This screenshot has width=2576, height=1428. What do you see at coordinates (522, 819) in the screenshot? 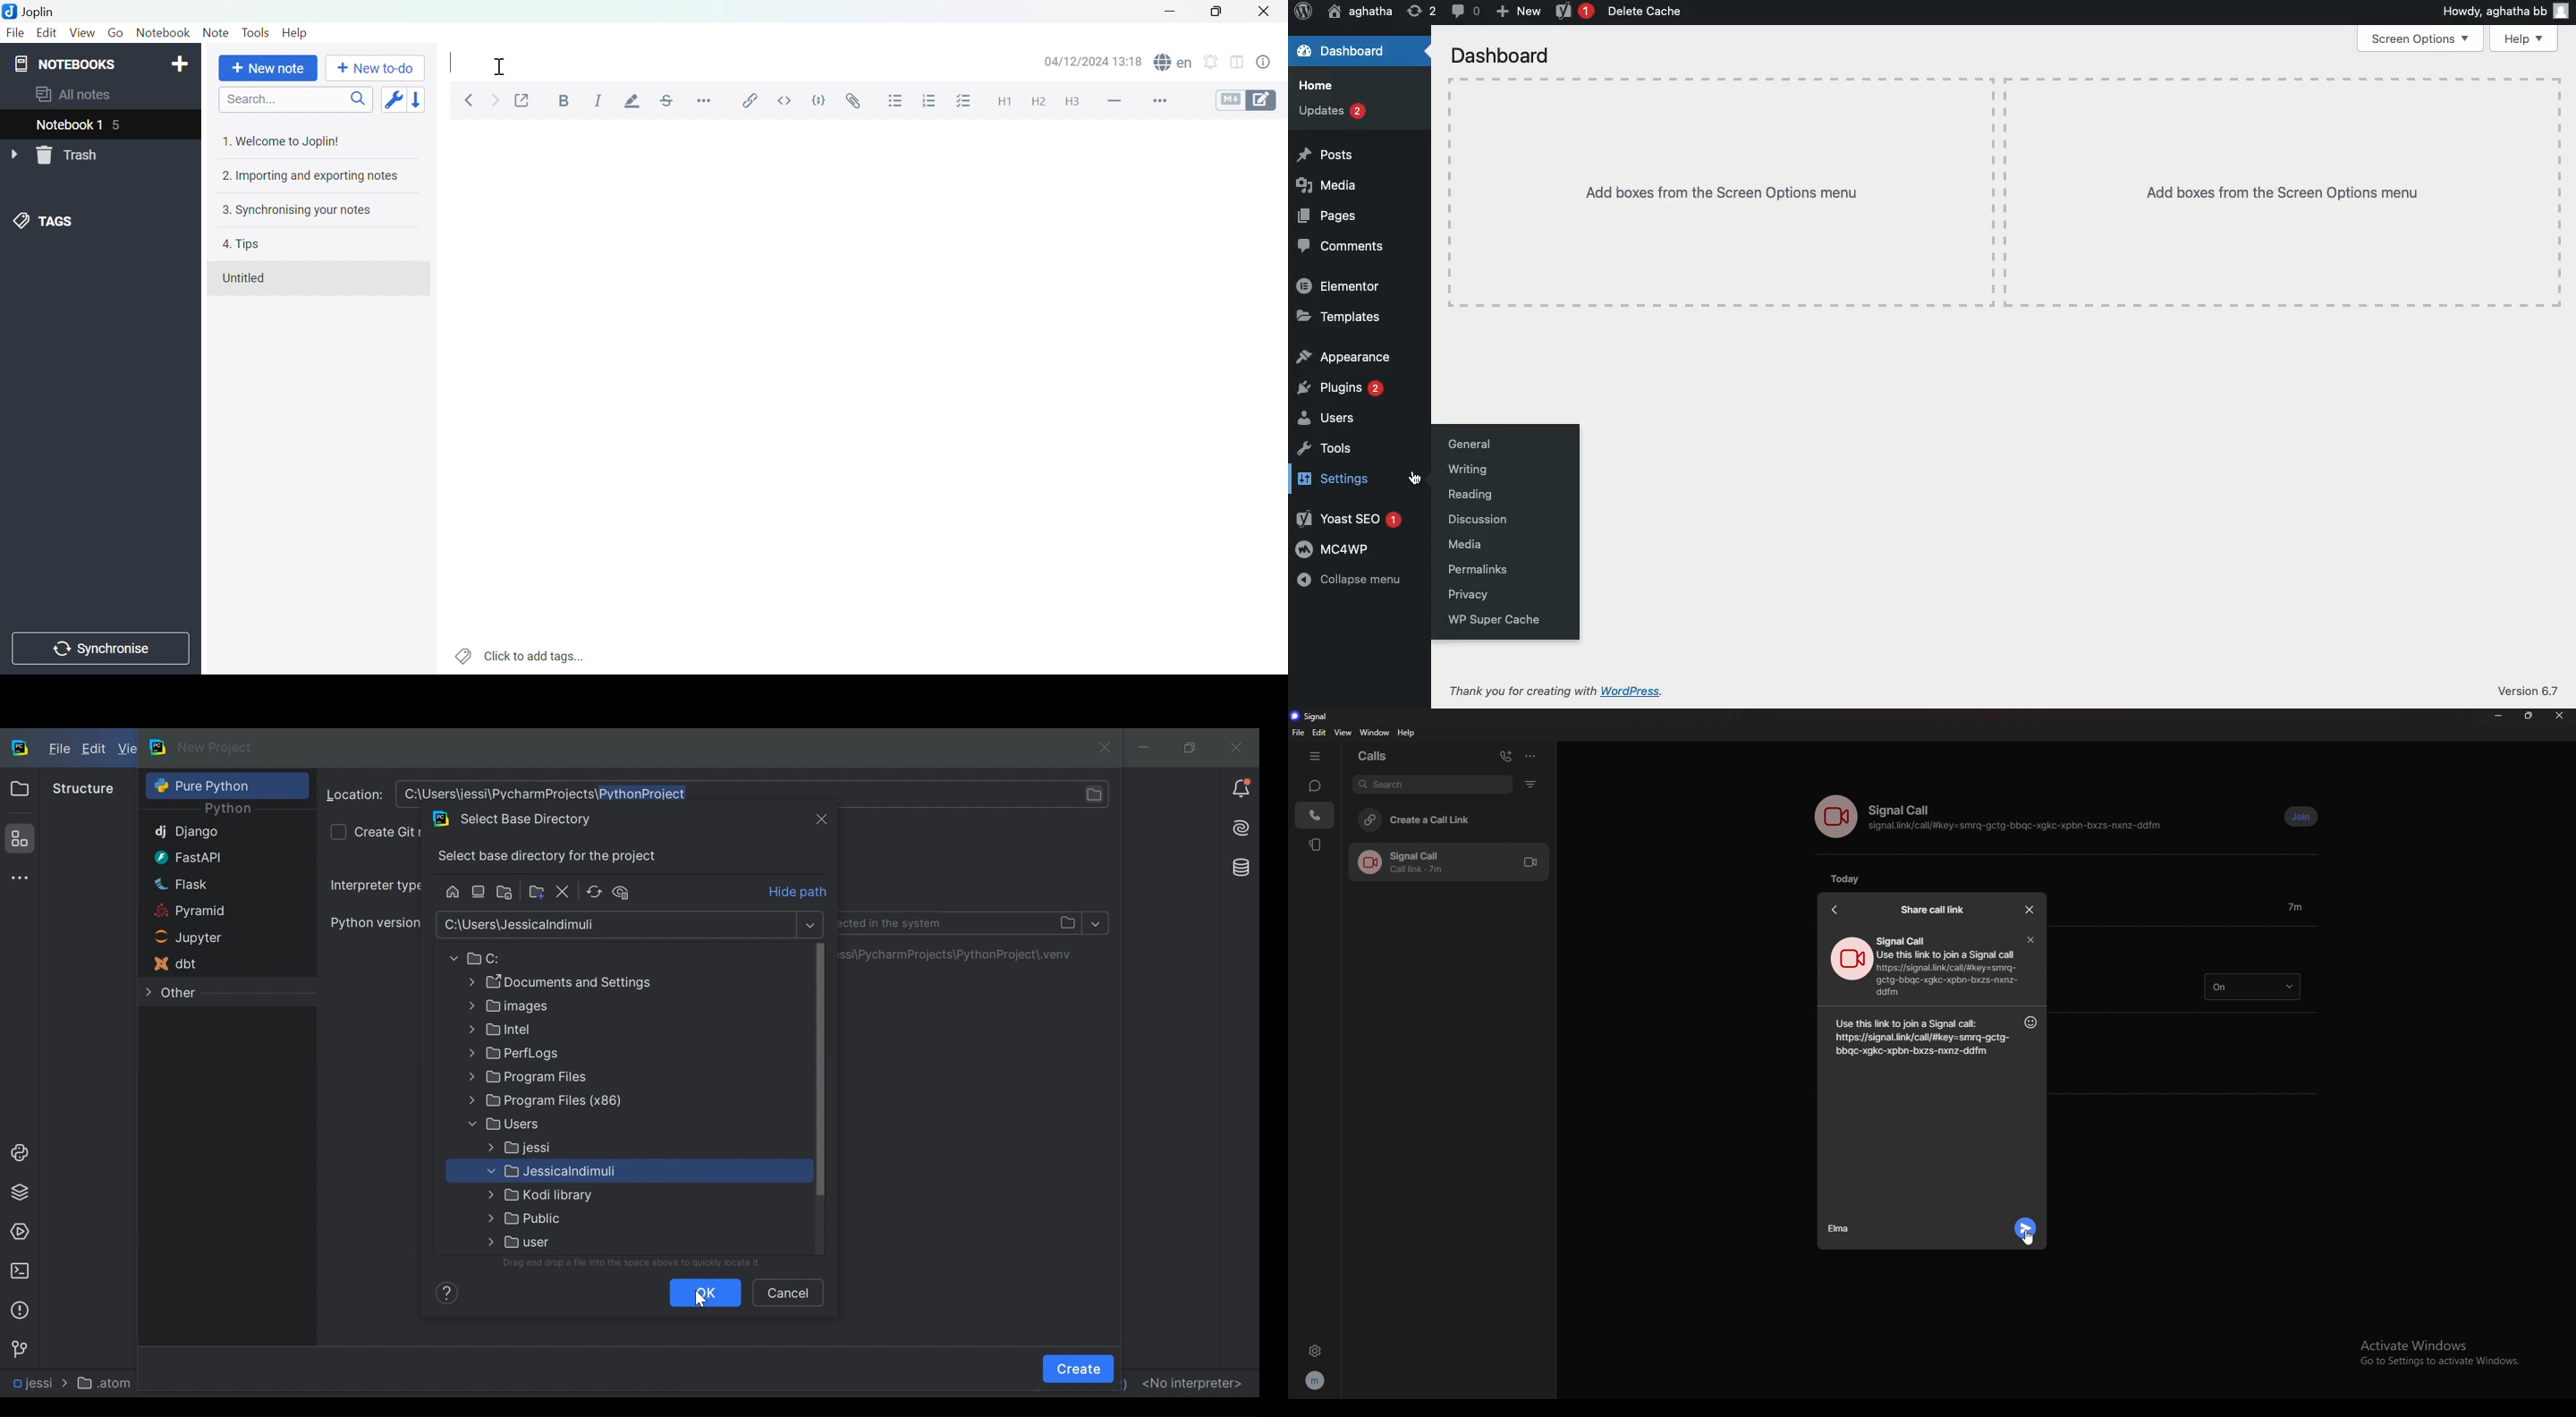
I see `Select Base Directory` at bounding box center [522, 819].